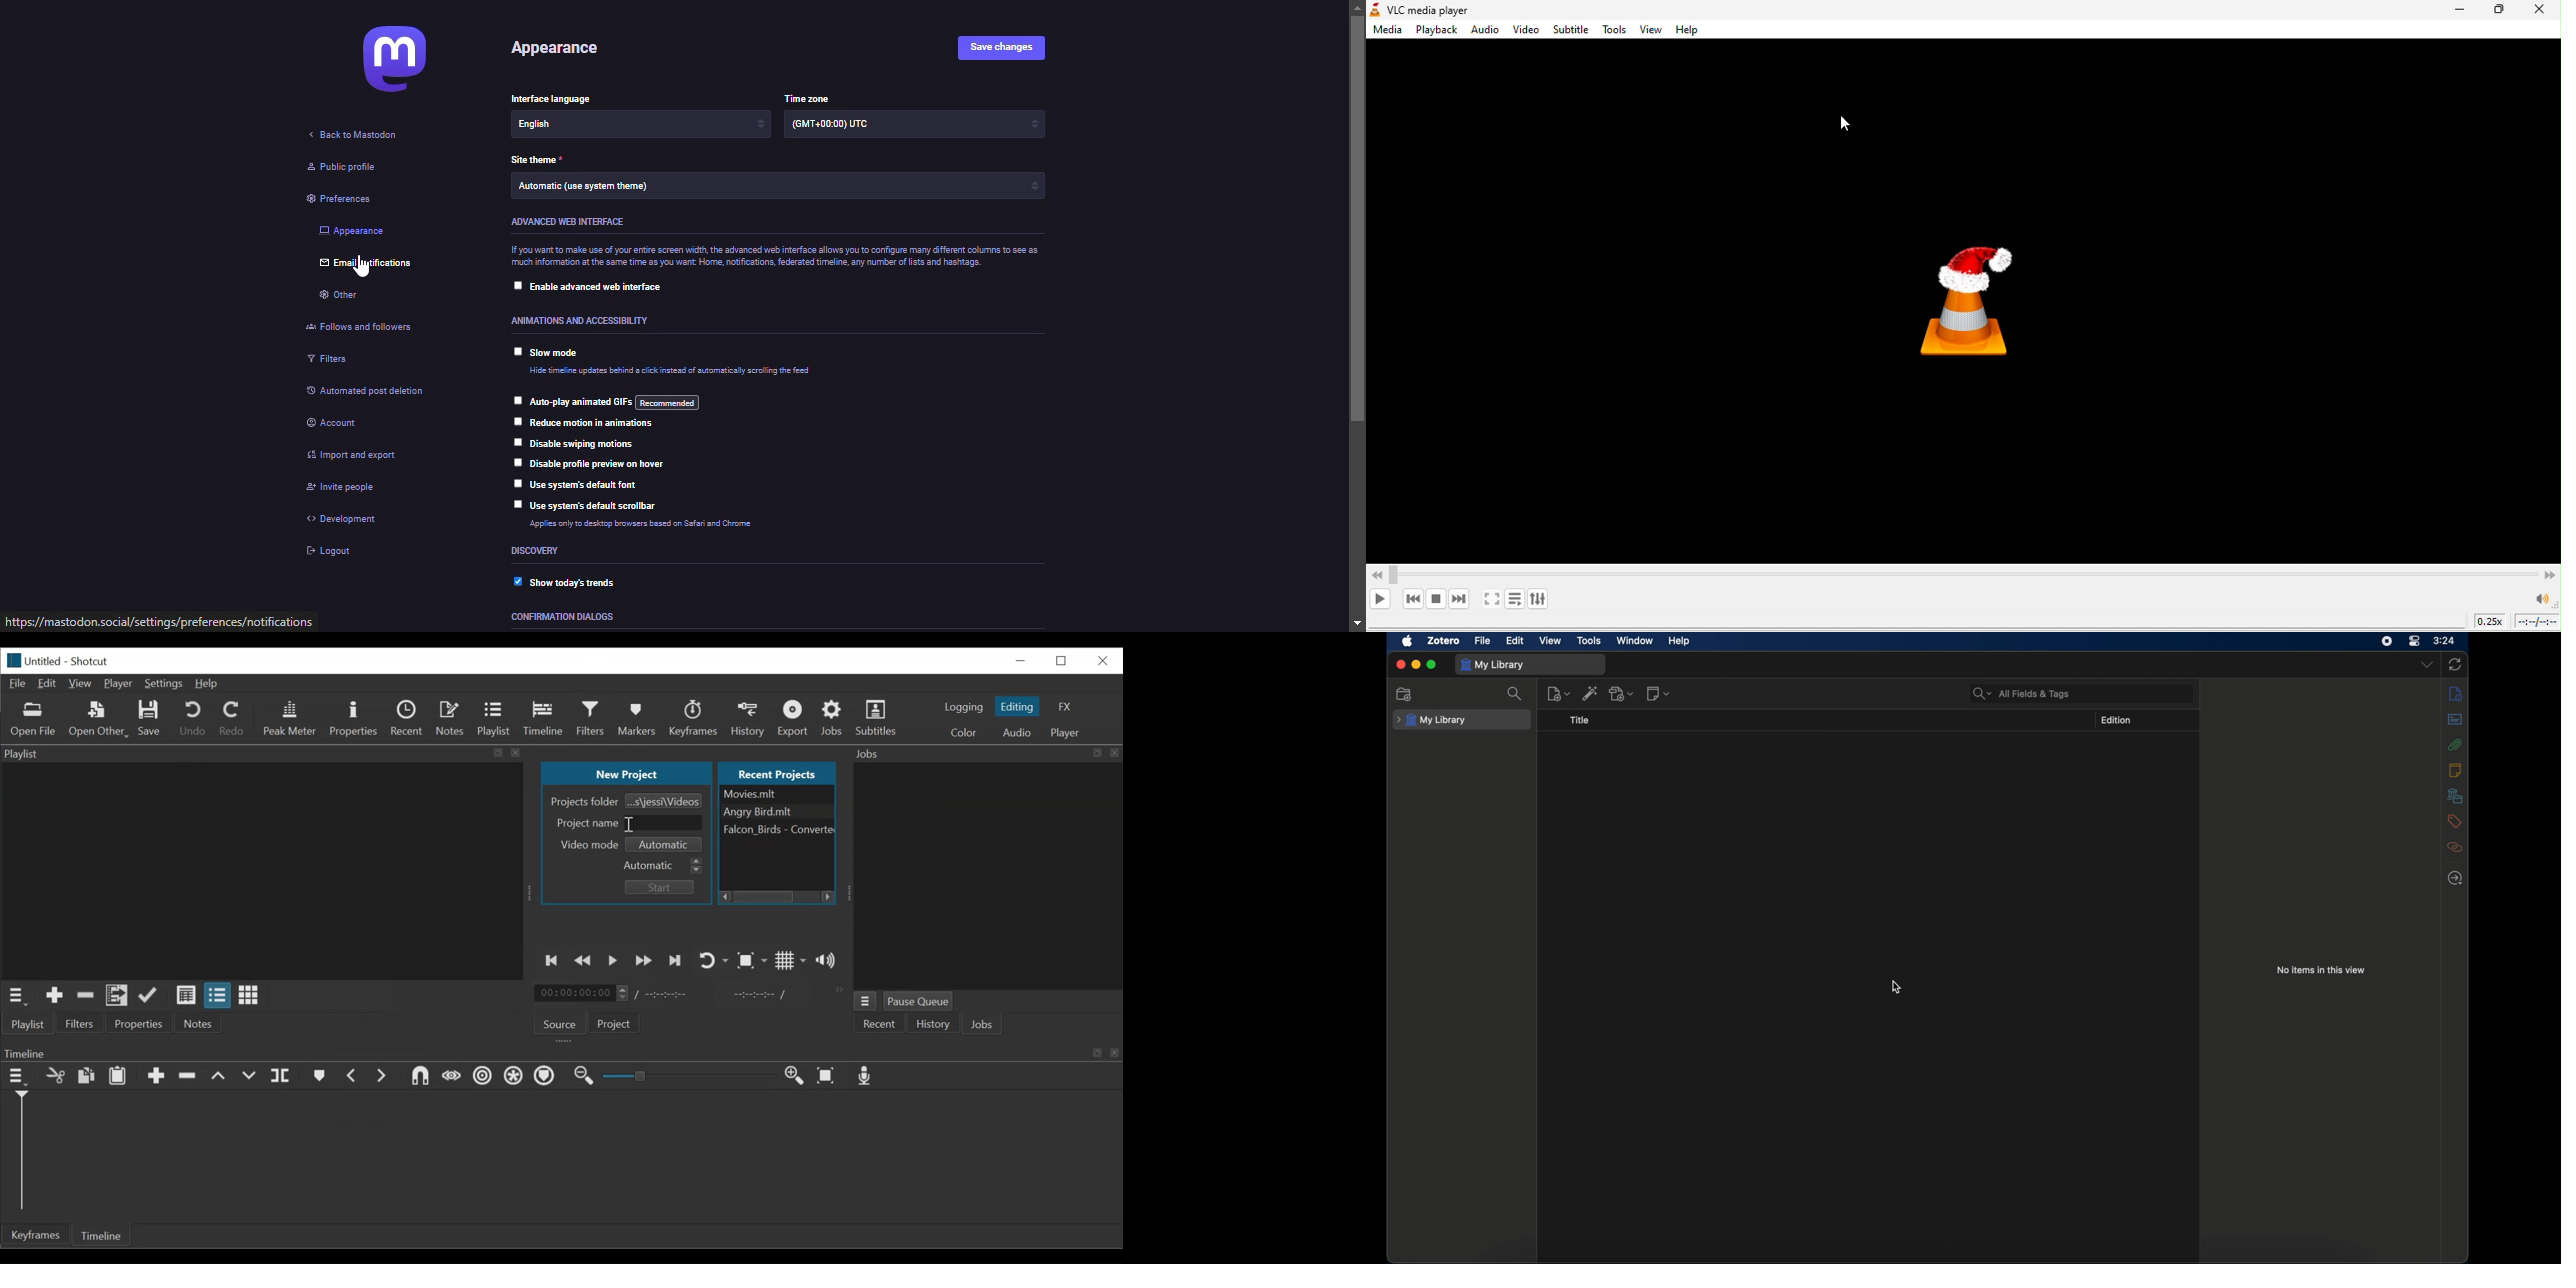 This screenshot has height=1288, width=2576. I want to click on info, so click(769, 256).